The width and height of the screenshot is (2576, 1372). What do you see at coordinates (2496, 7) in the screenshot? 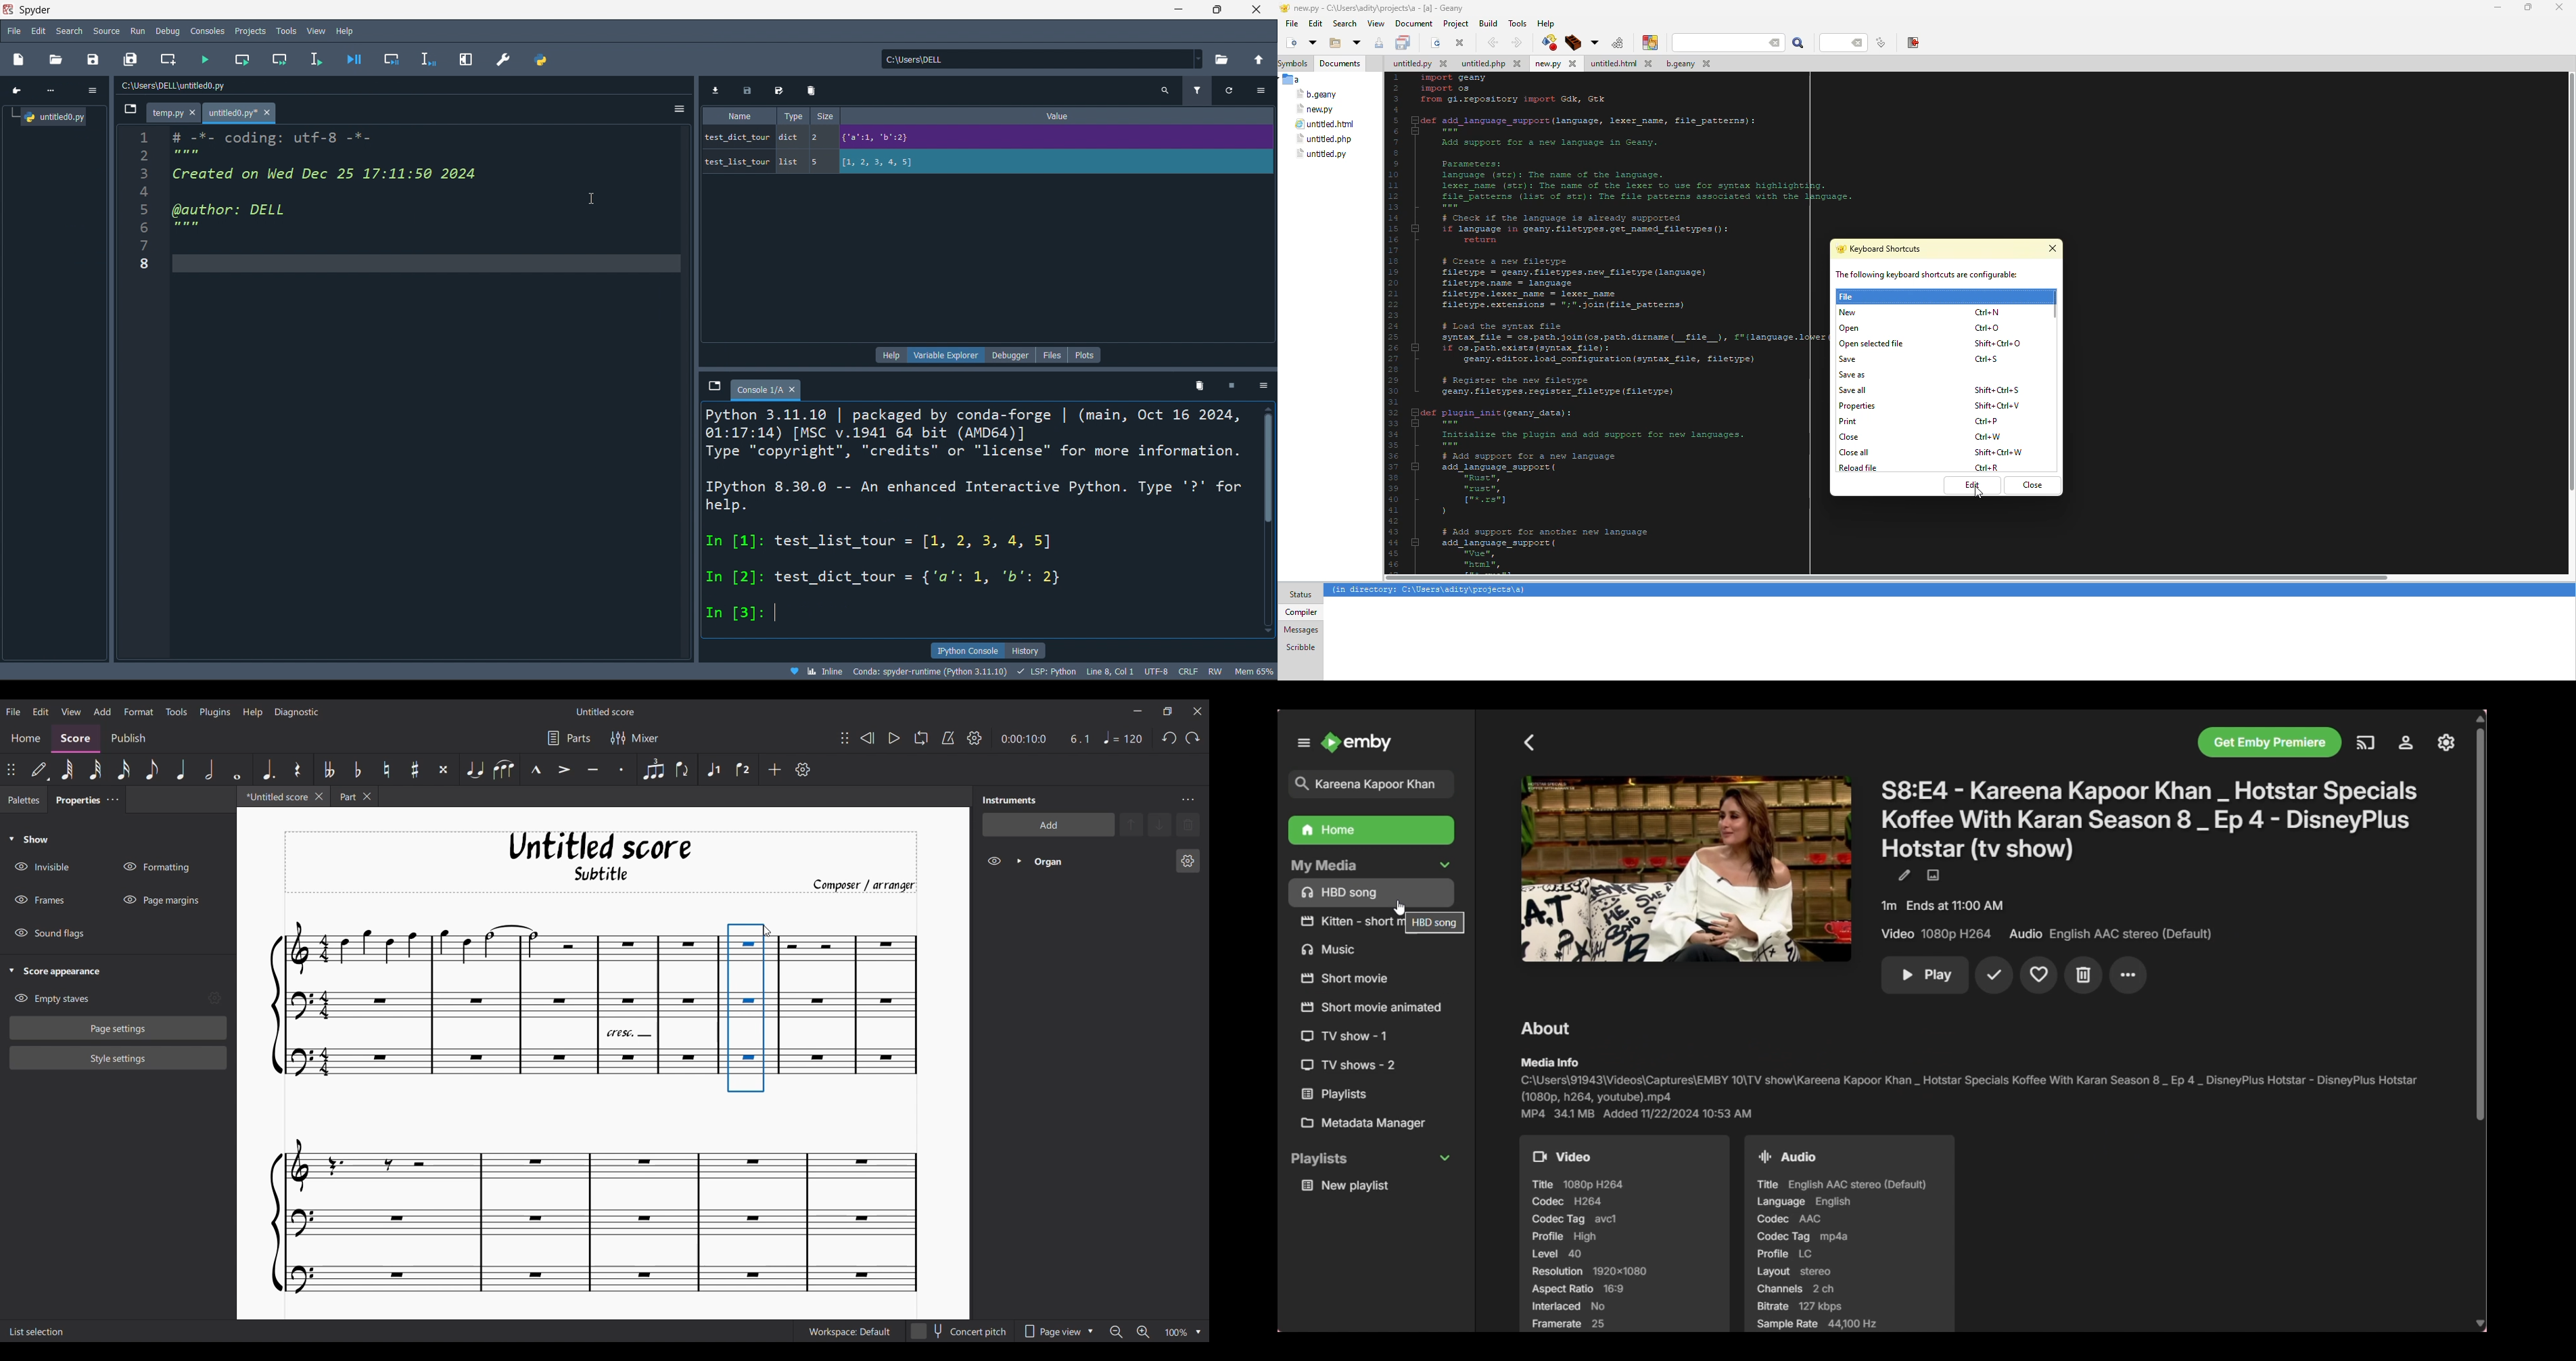
I see `minimize` at bounding box center [2496, 7].